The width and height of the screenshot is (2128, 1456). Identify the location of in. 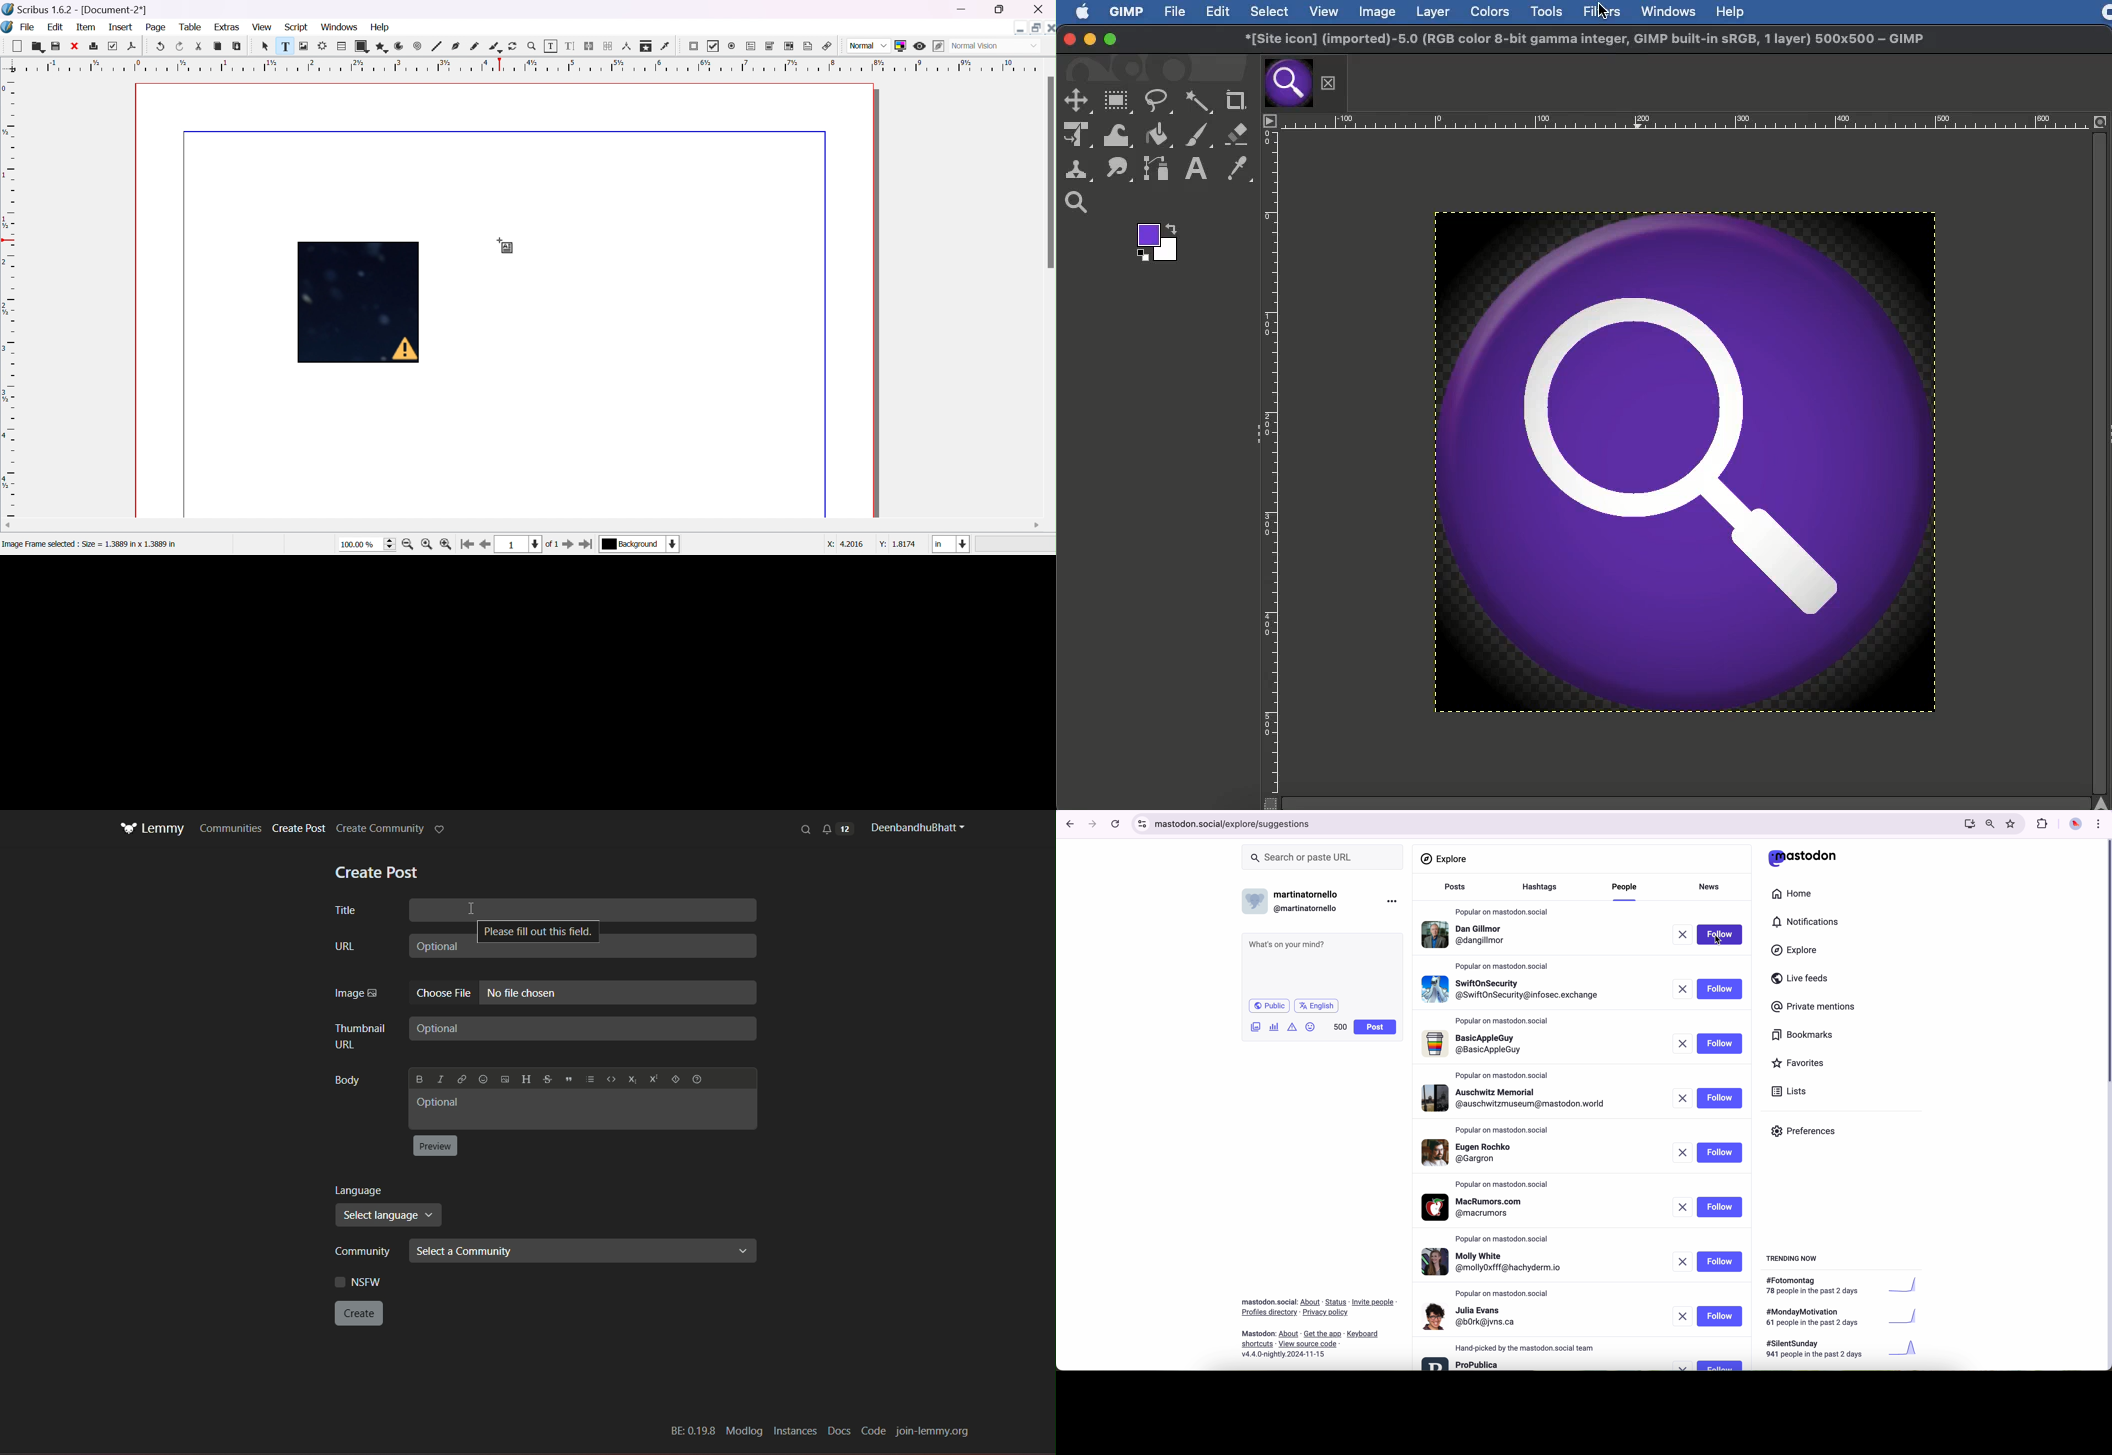
(951, 545).